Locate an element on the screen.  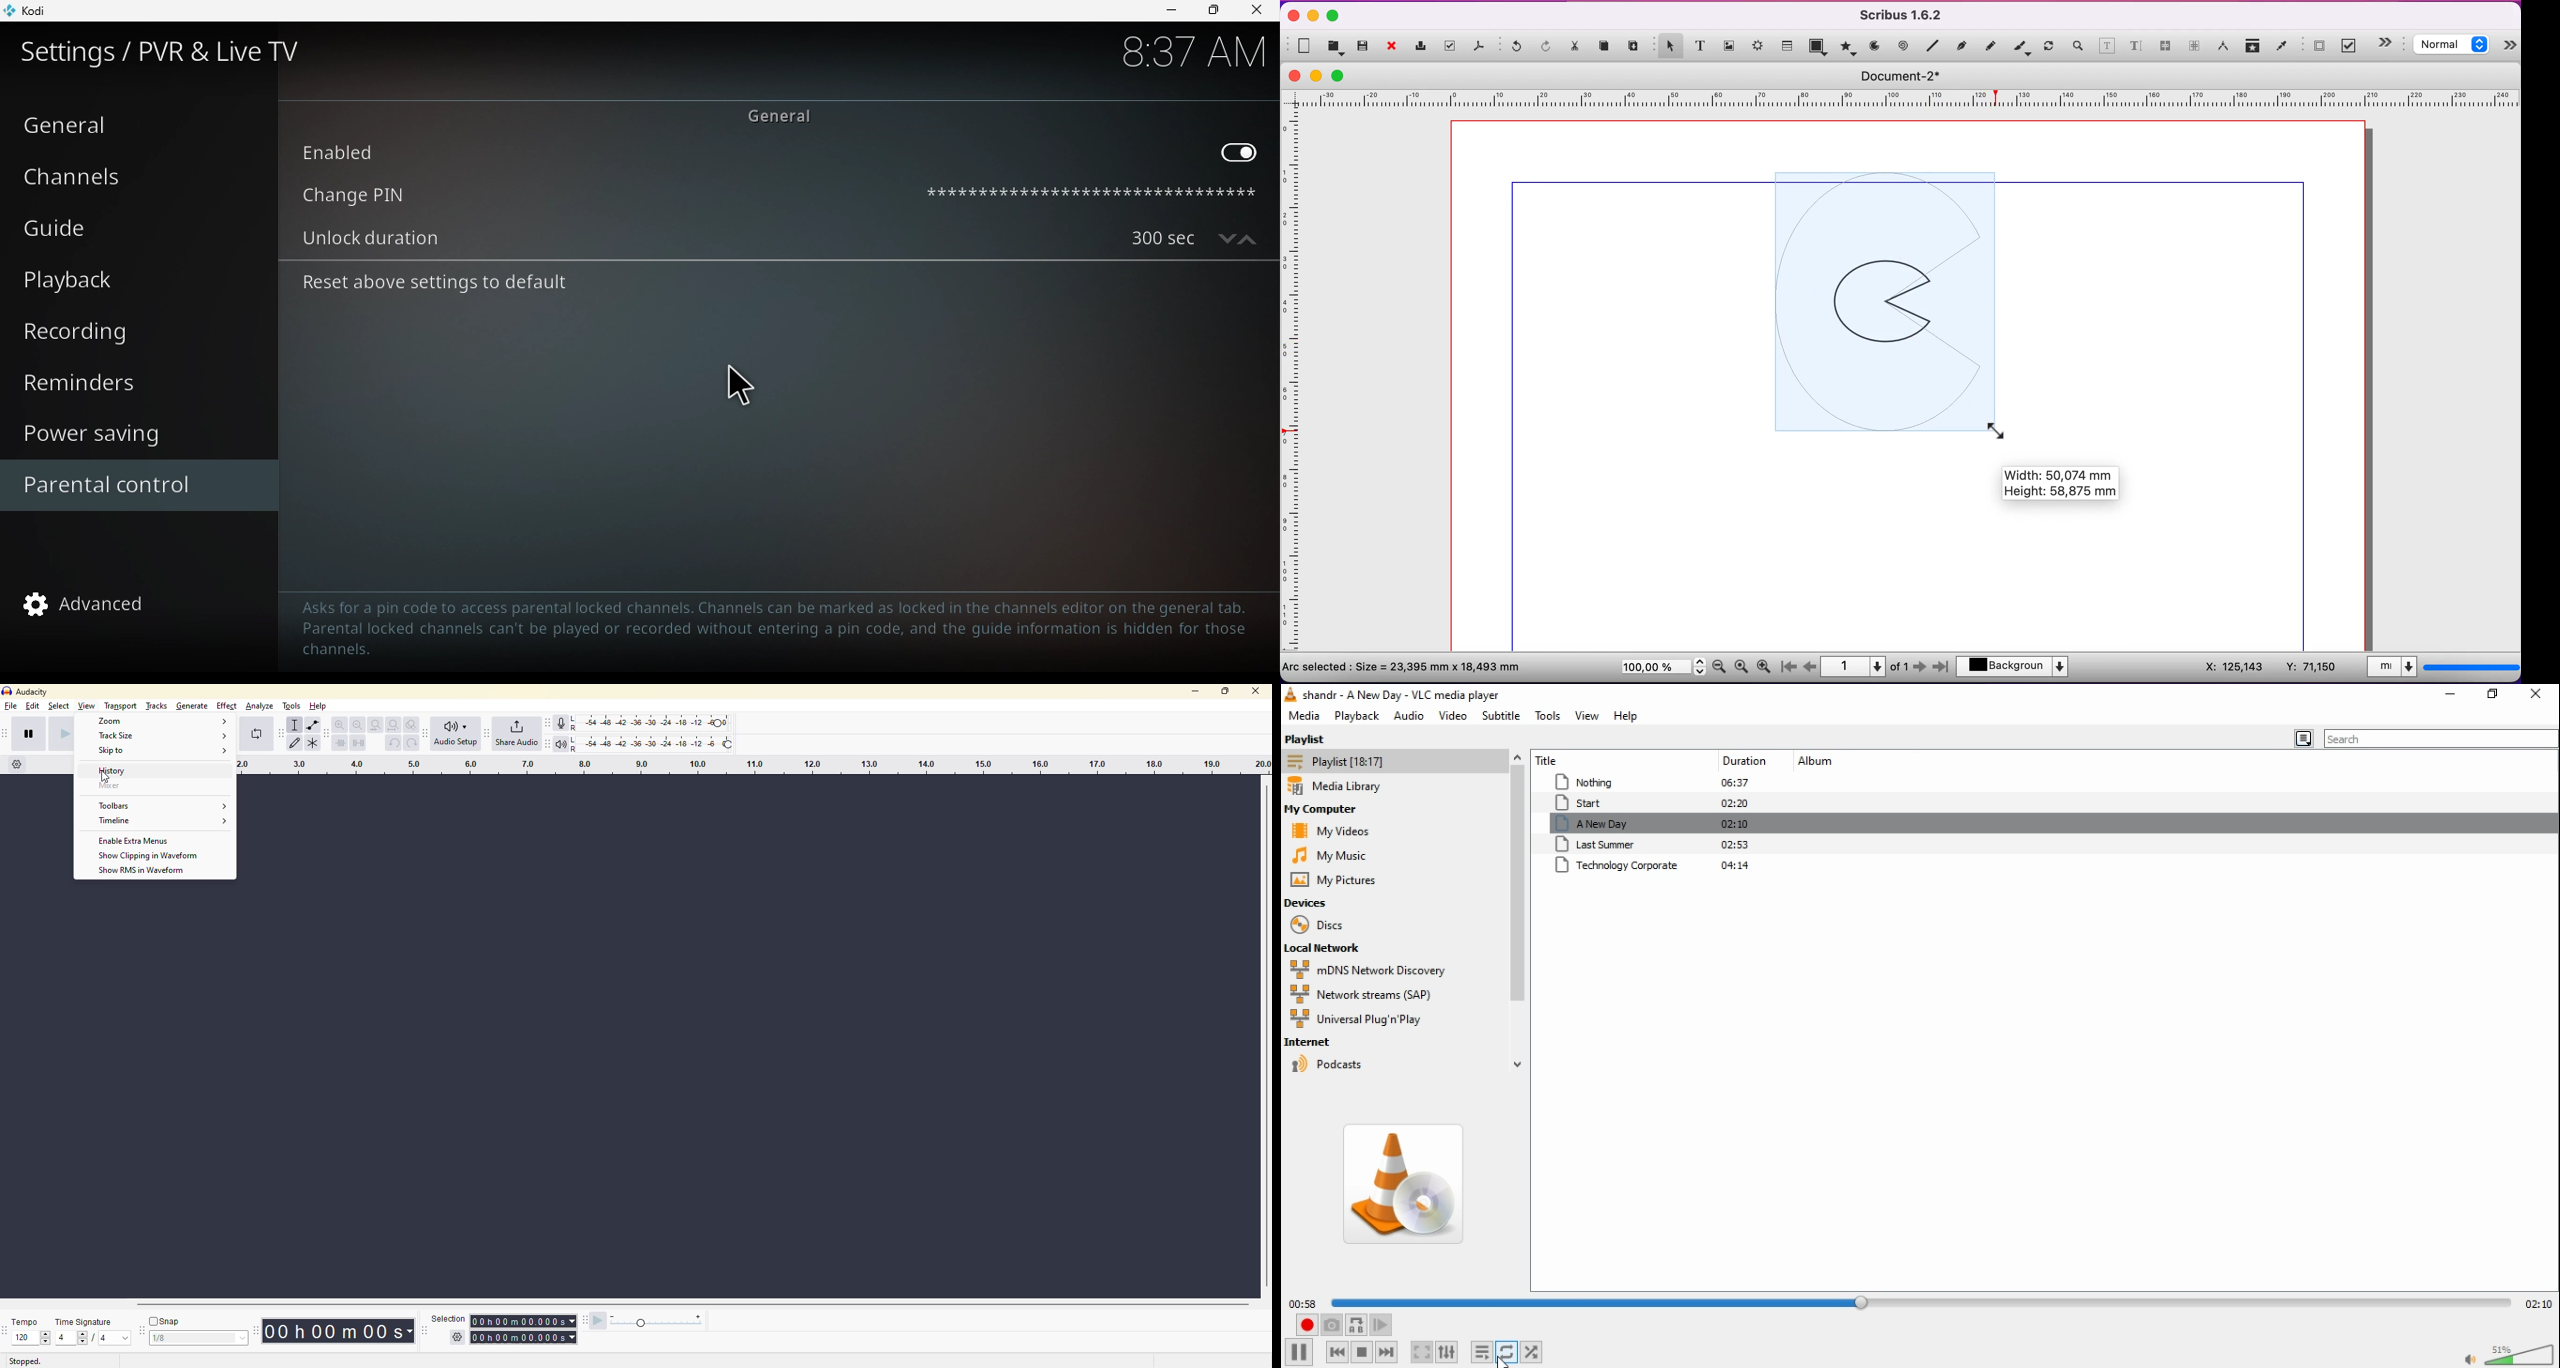
cursor is located at coordinates (743, 389).